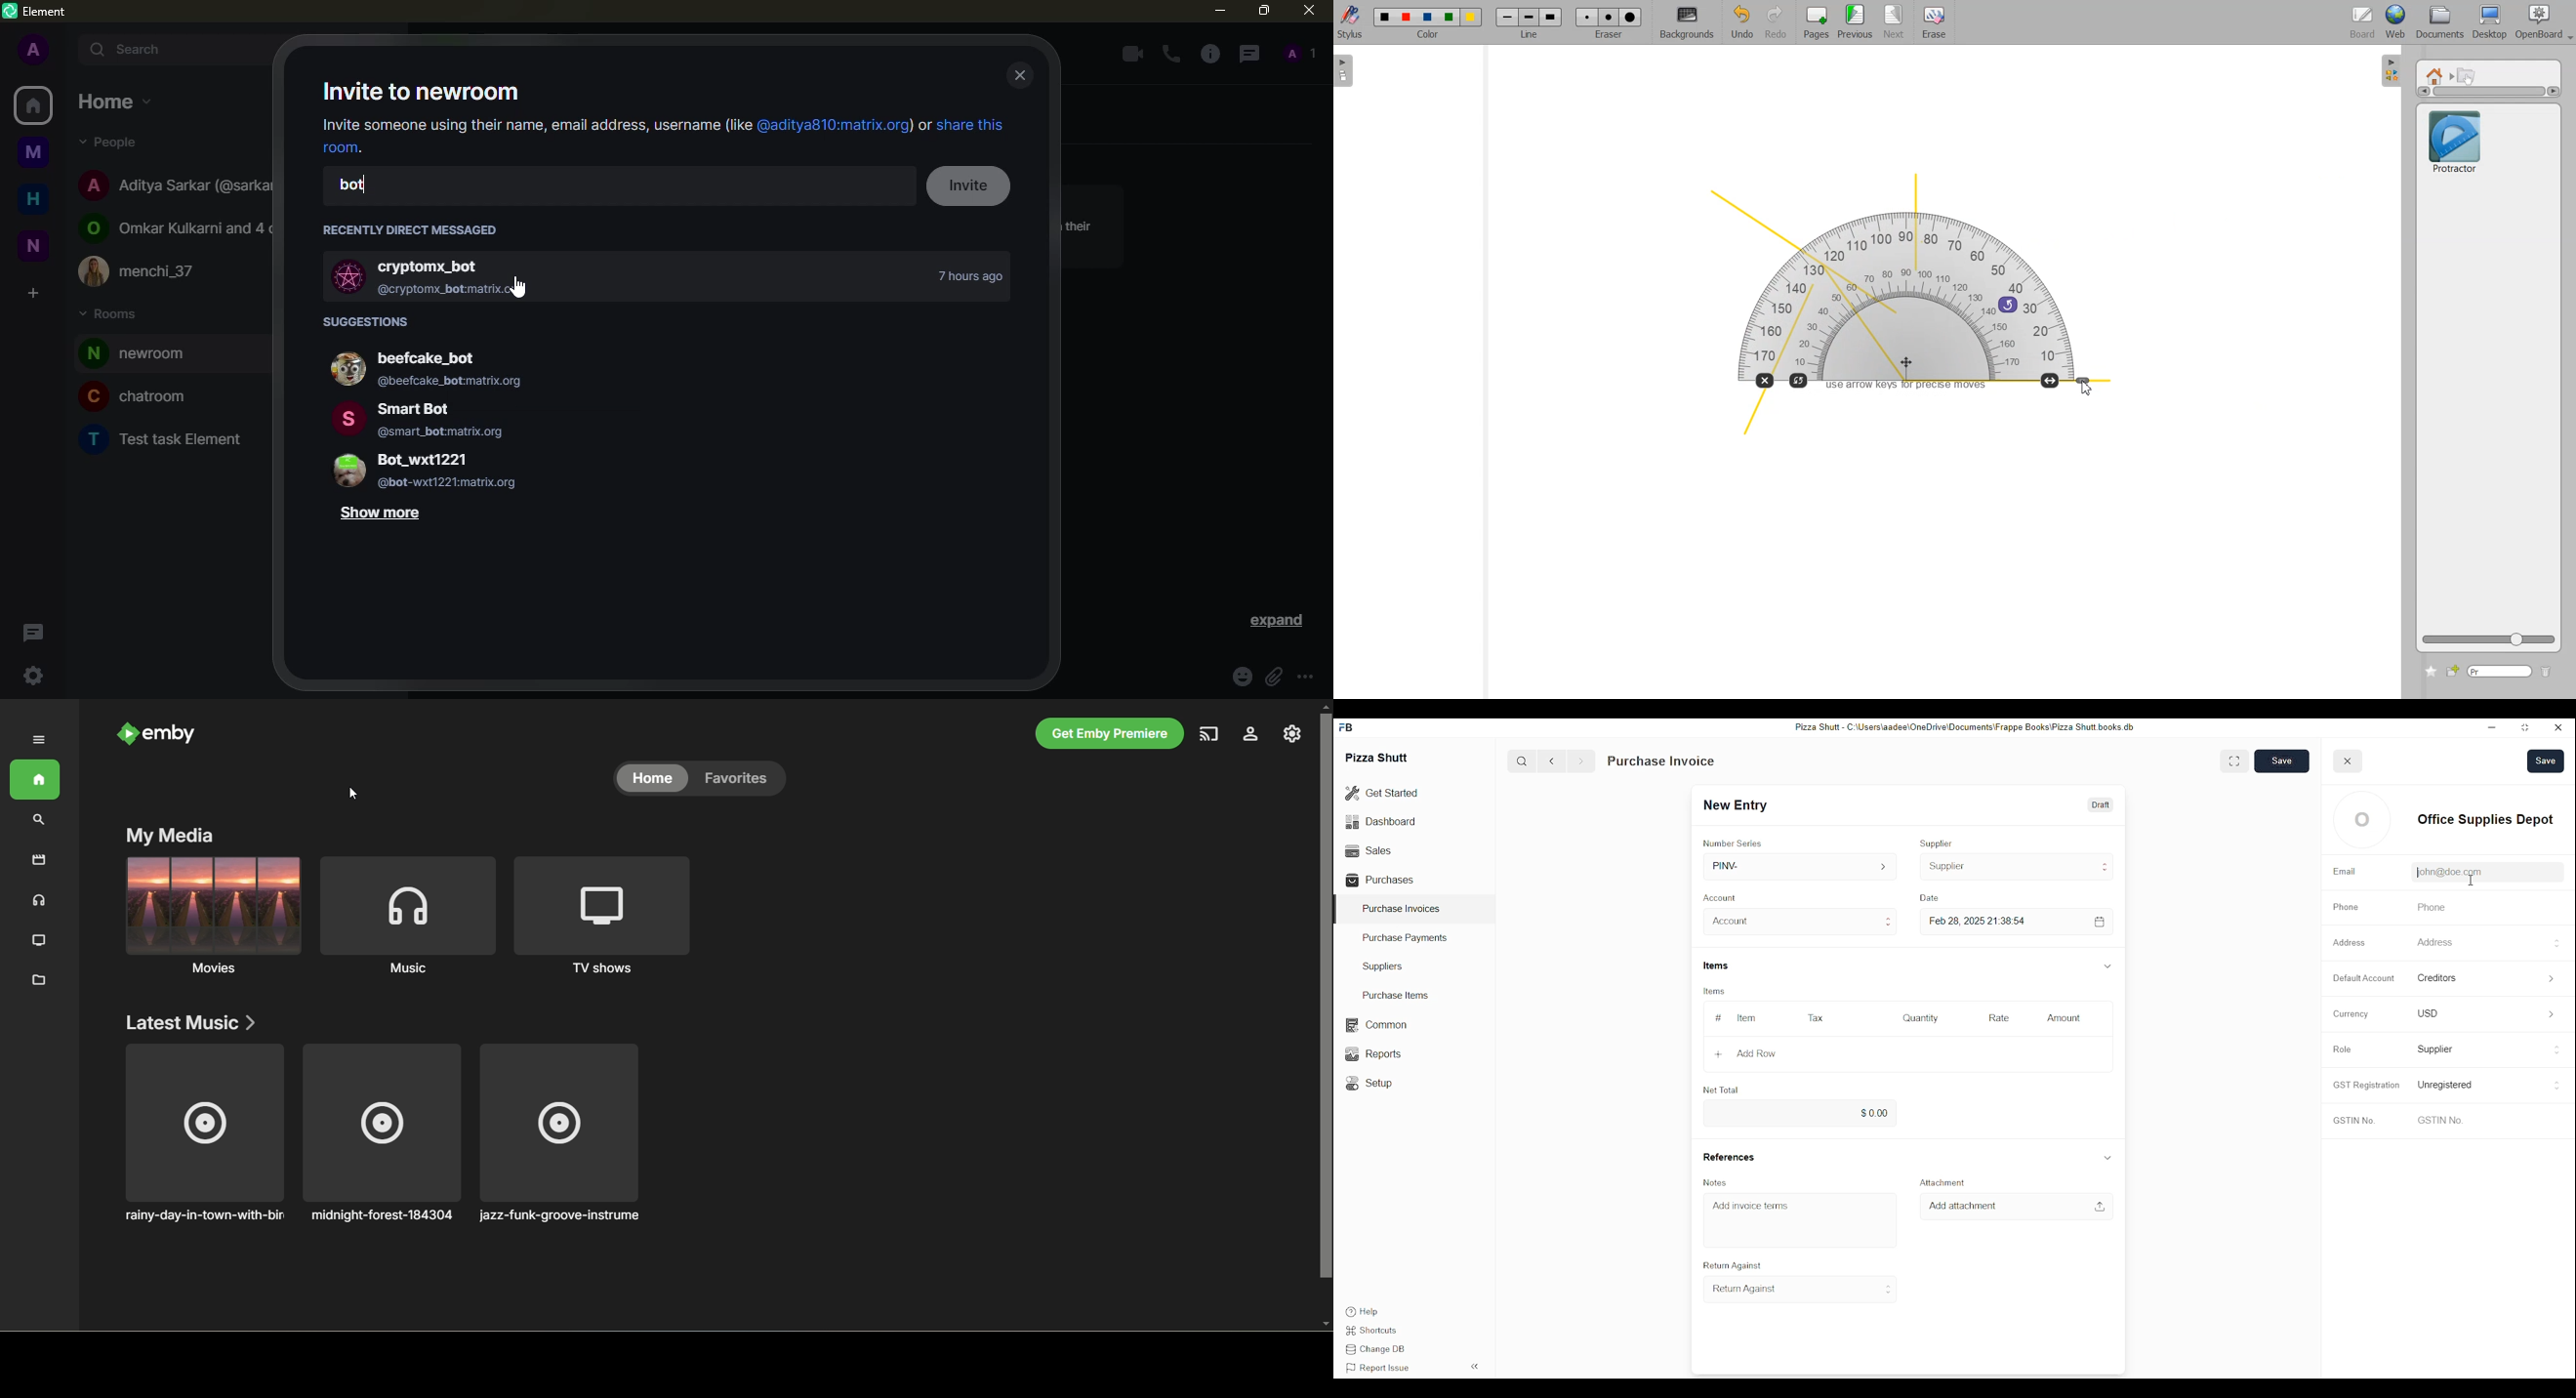  Describe the element at coordinates (2524, 728) in the screenshot. I see `resize` at that location.